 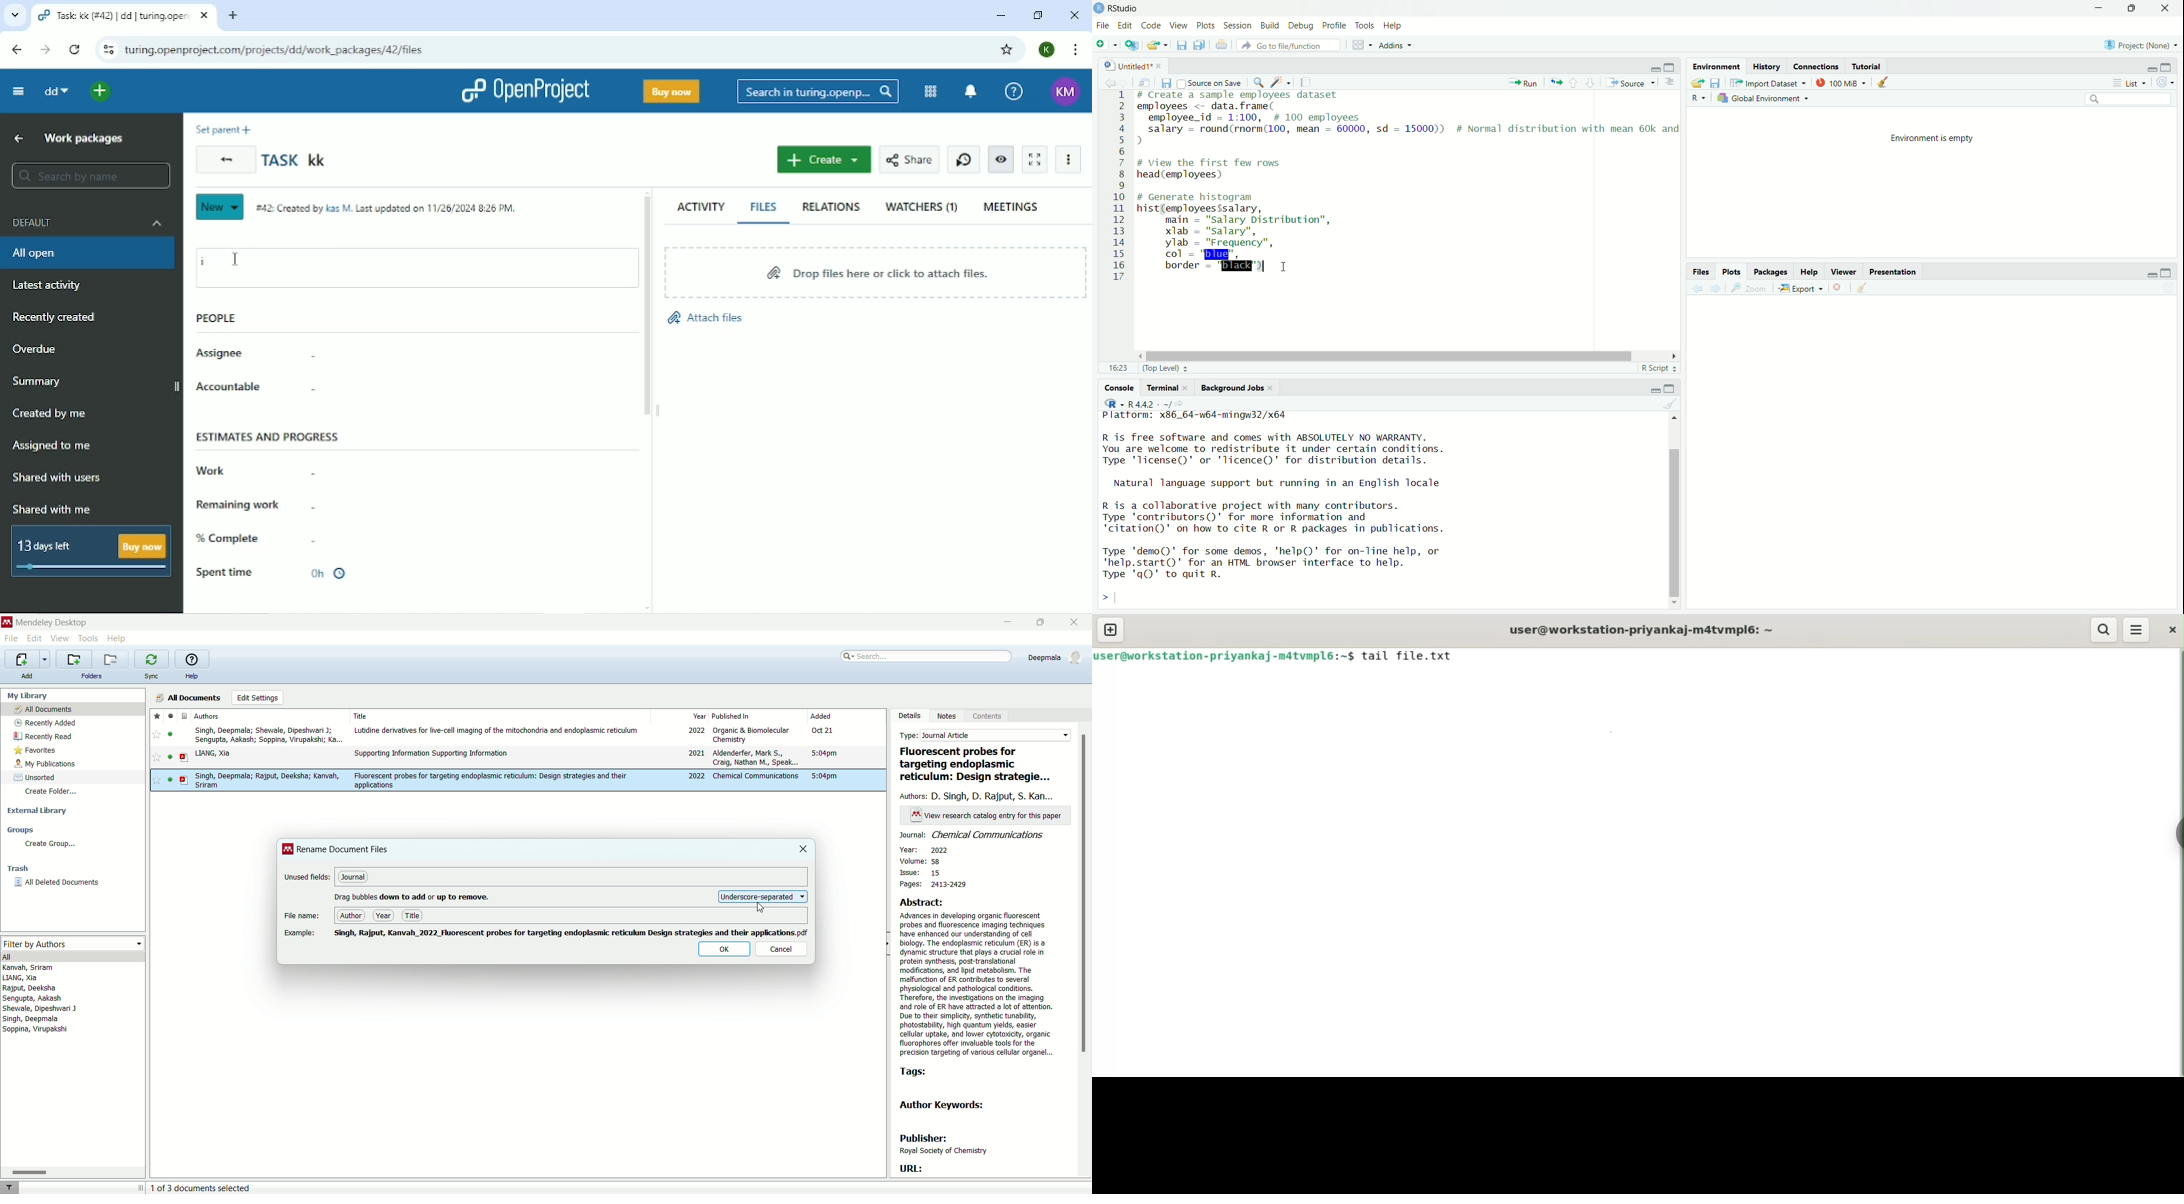 What do you see at coordinates (1005, 623) in the screenshot?
I see `minimize` at bounding box center [1005, 623].